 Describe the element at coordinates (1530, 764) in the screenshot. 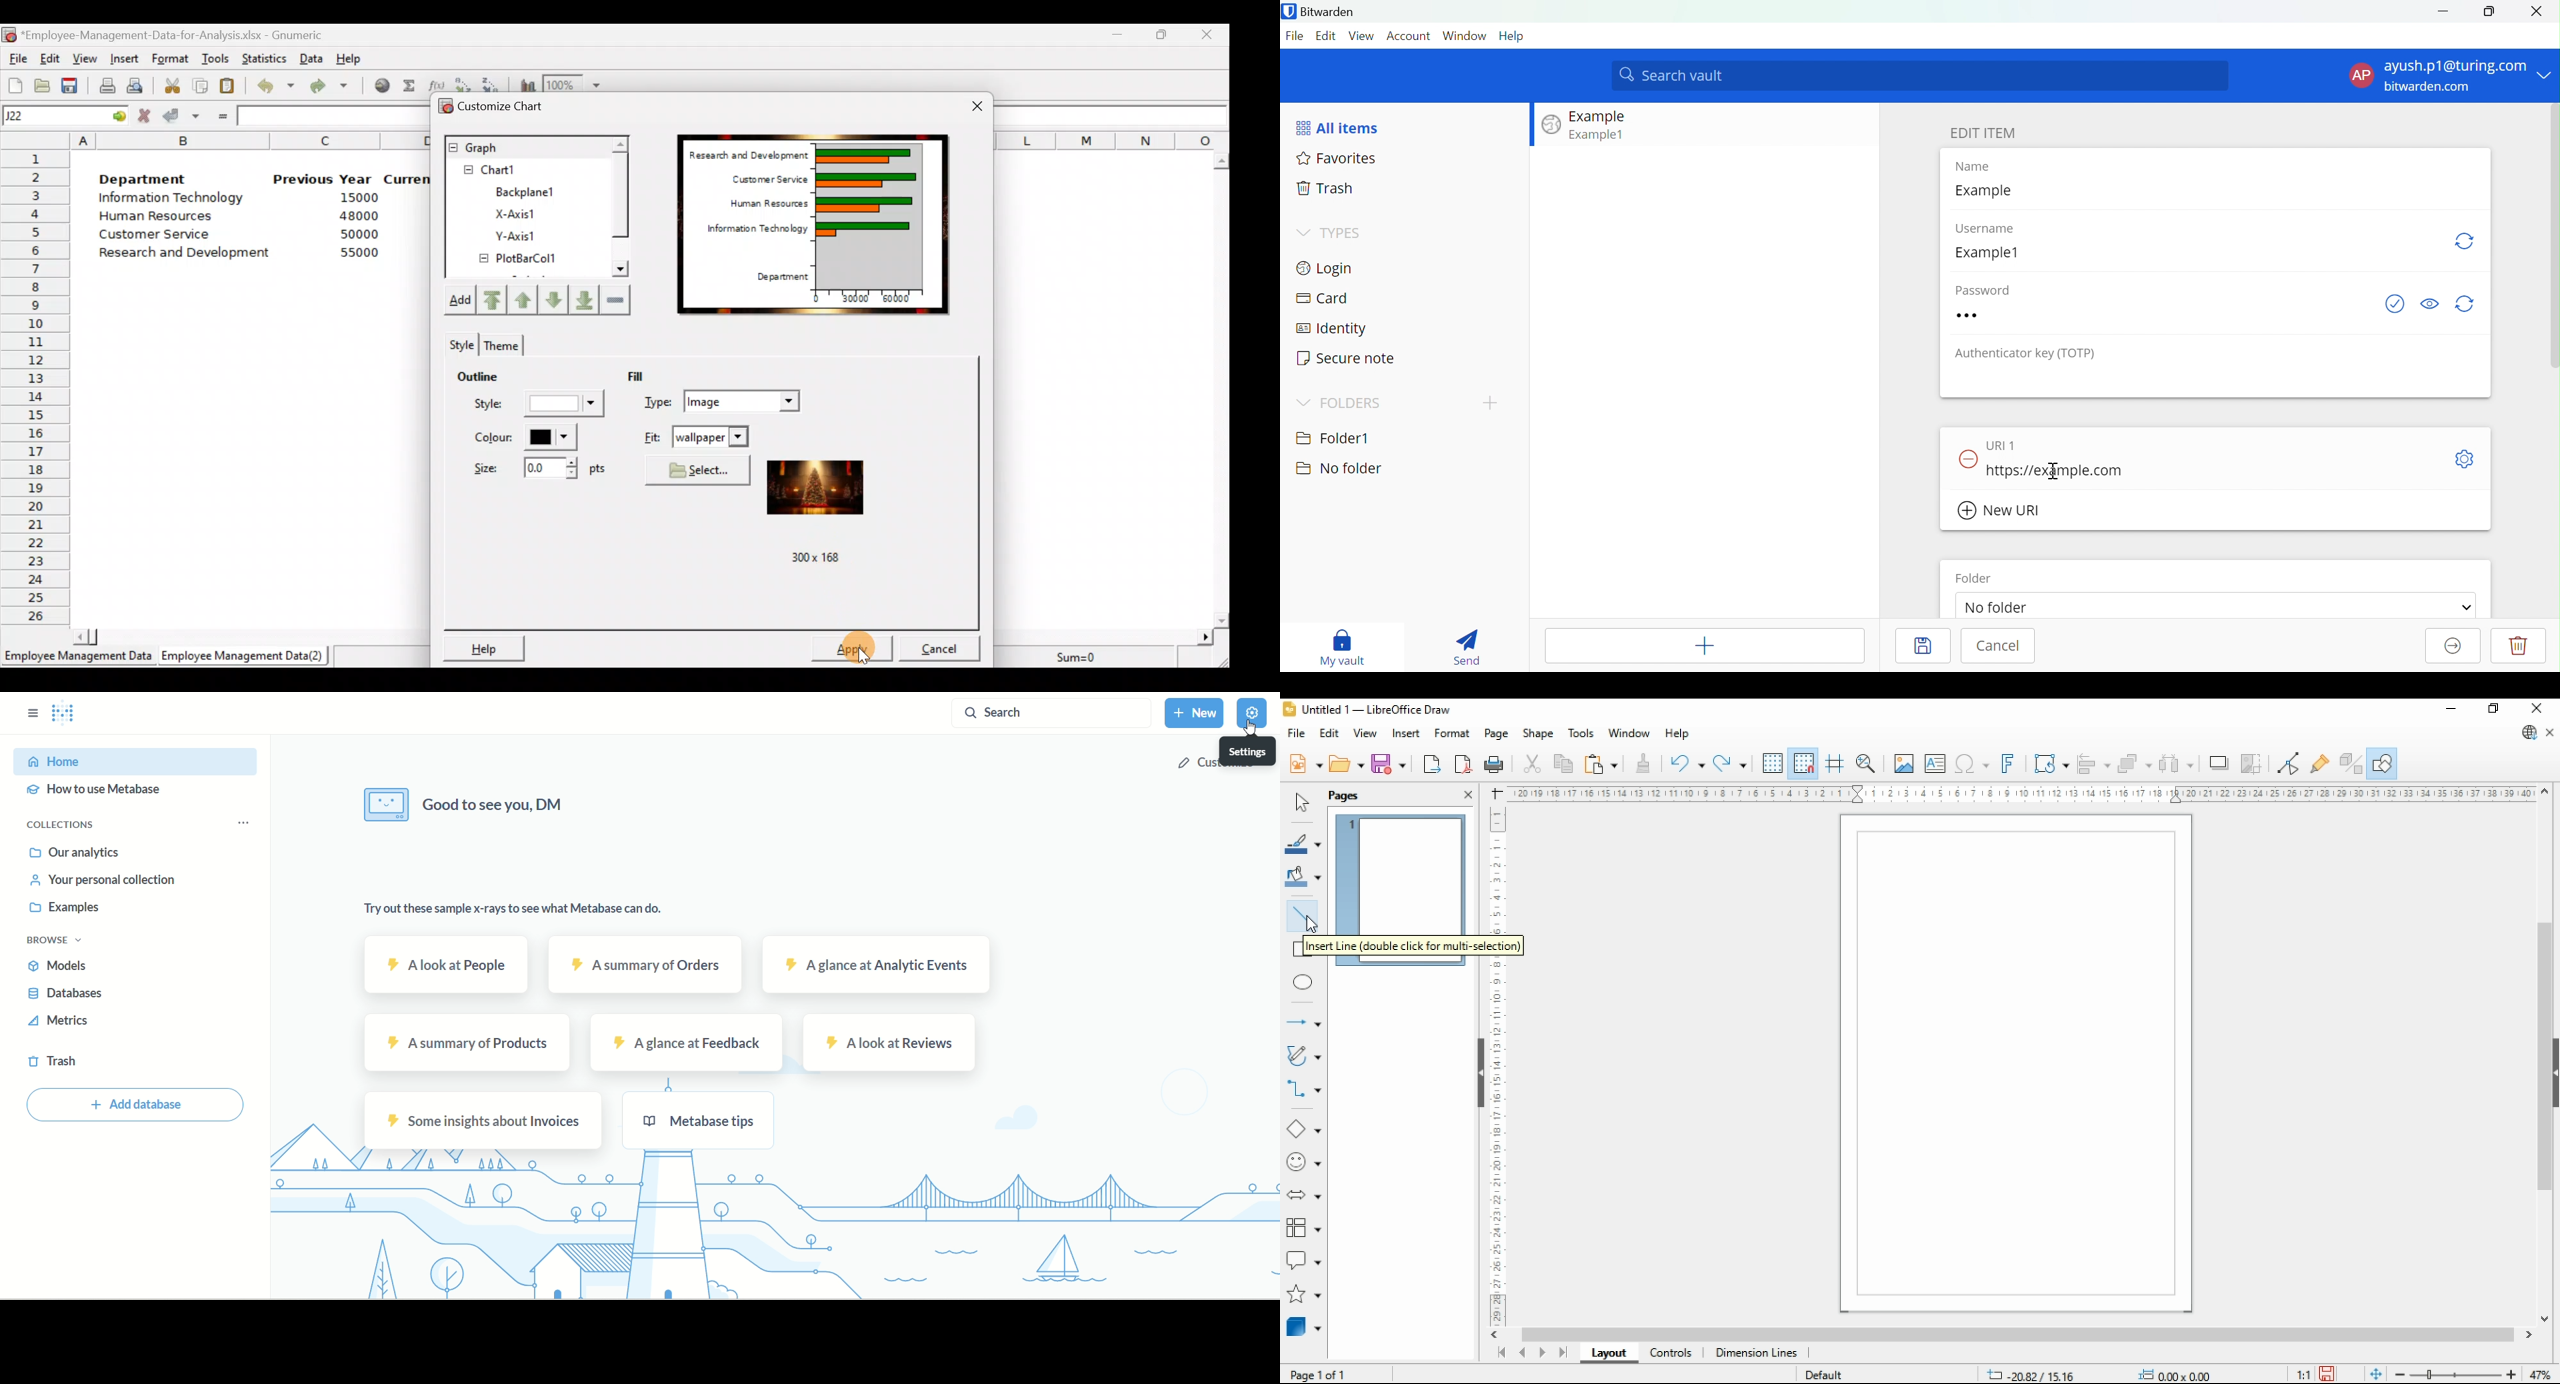

I see `cut` at that location.